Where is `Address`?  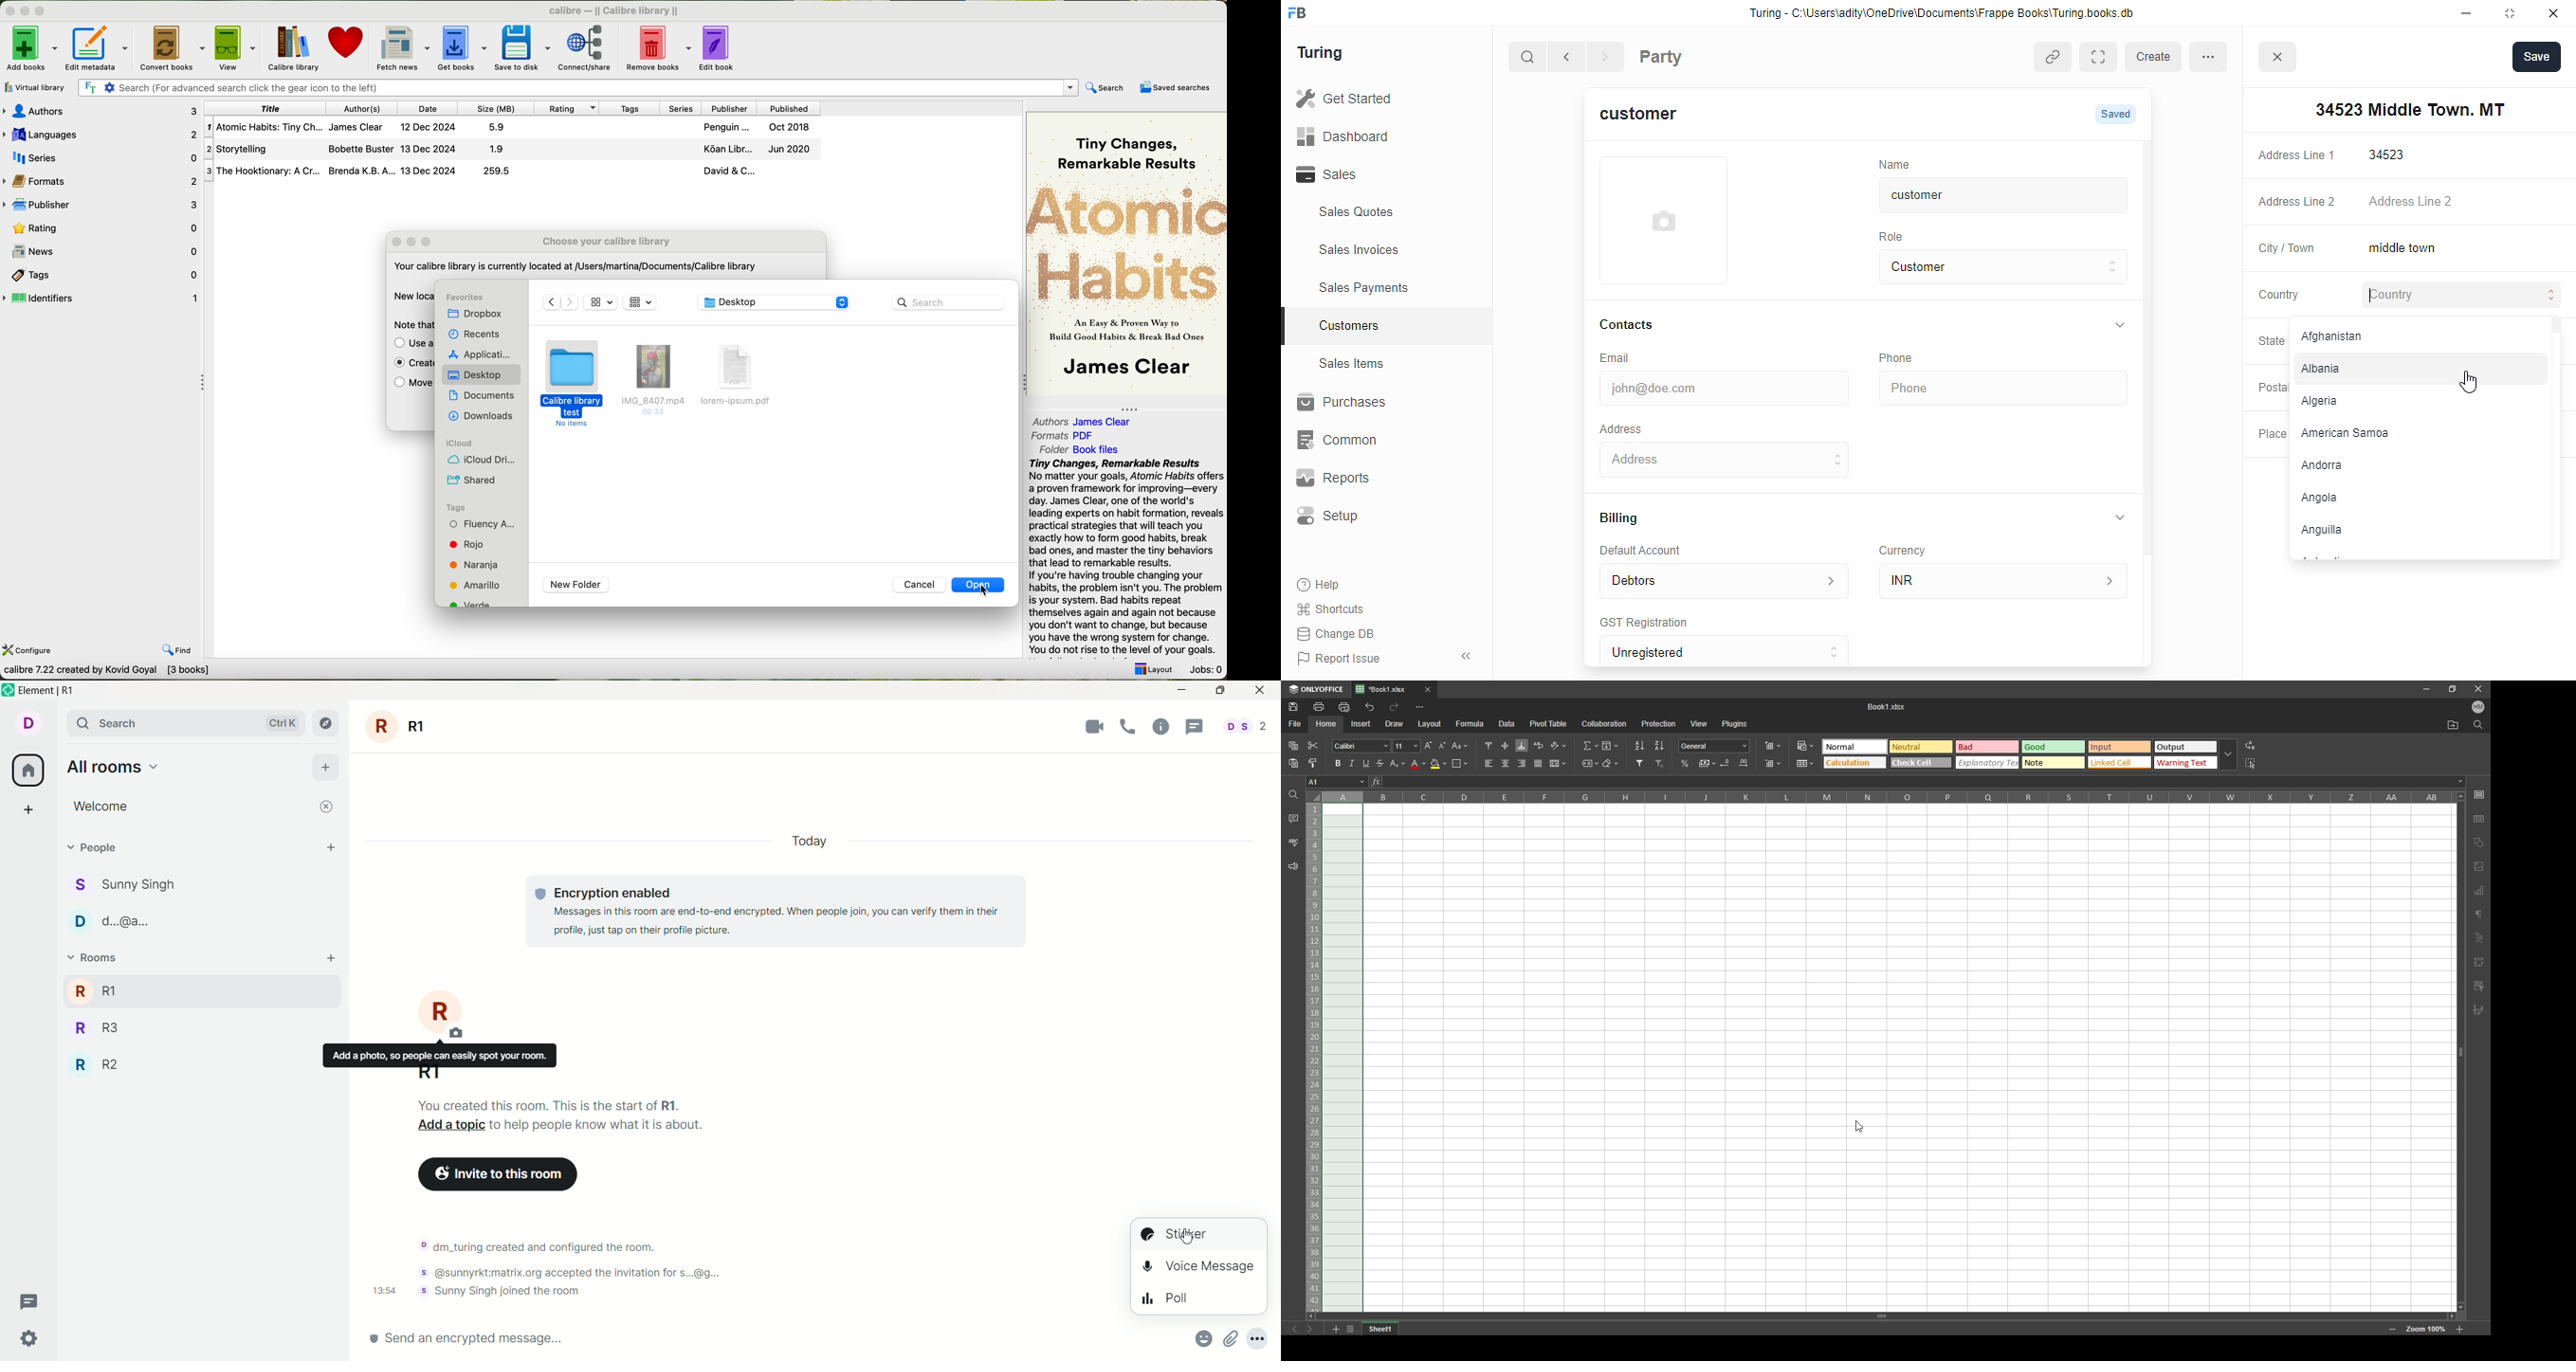
Address is located at coordinates (1634, 427).